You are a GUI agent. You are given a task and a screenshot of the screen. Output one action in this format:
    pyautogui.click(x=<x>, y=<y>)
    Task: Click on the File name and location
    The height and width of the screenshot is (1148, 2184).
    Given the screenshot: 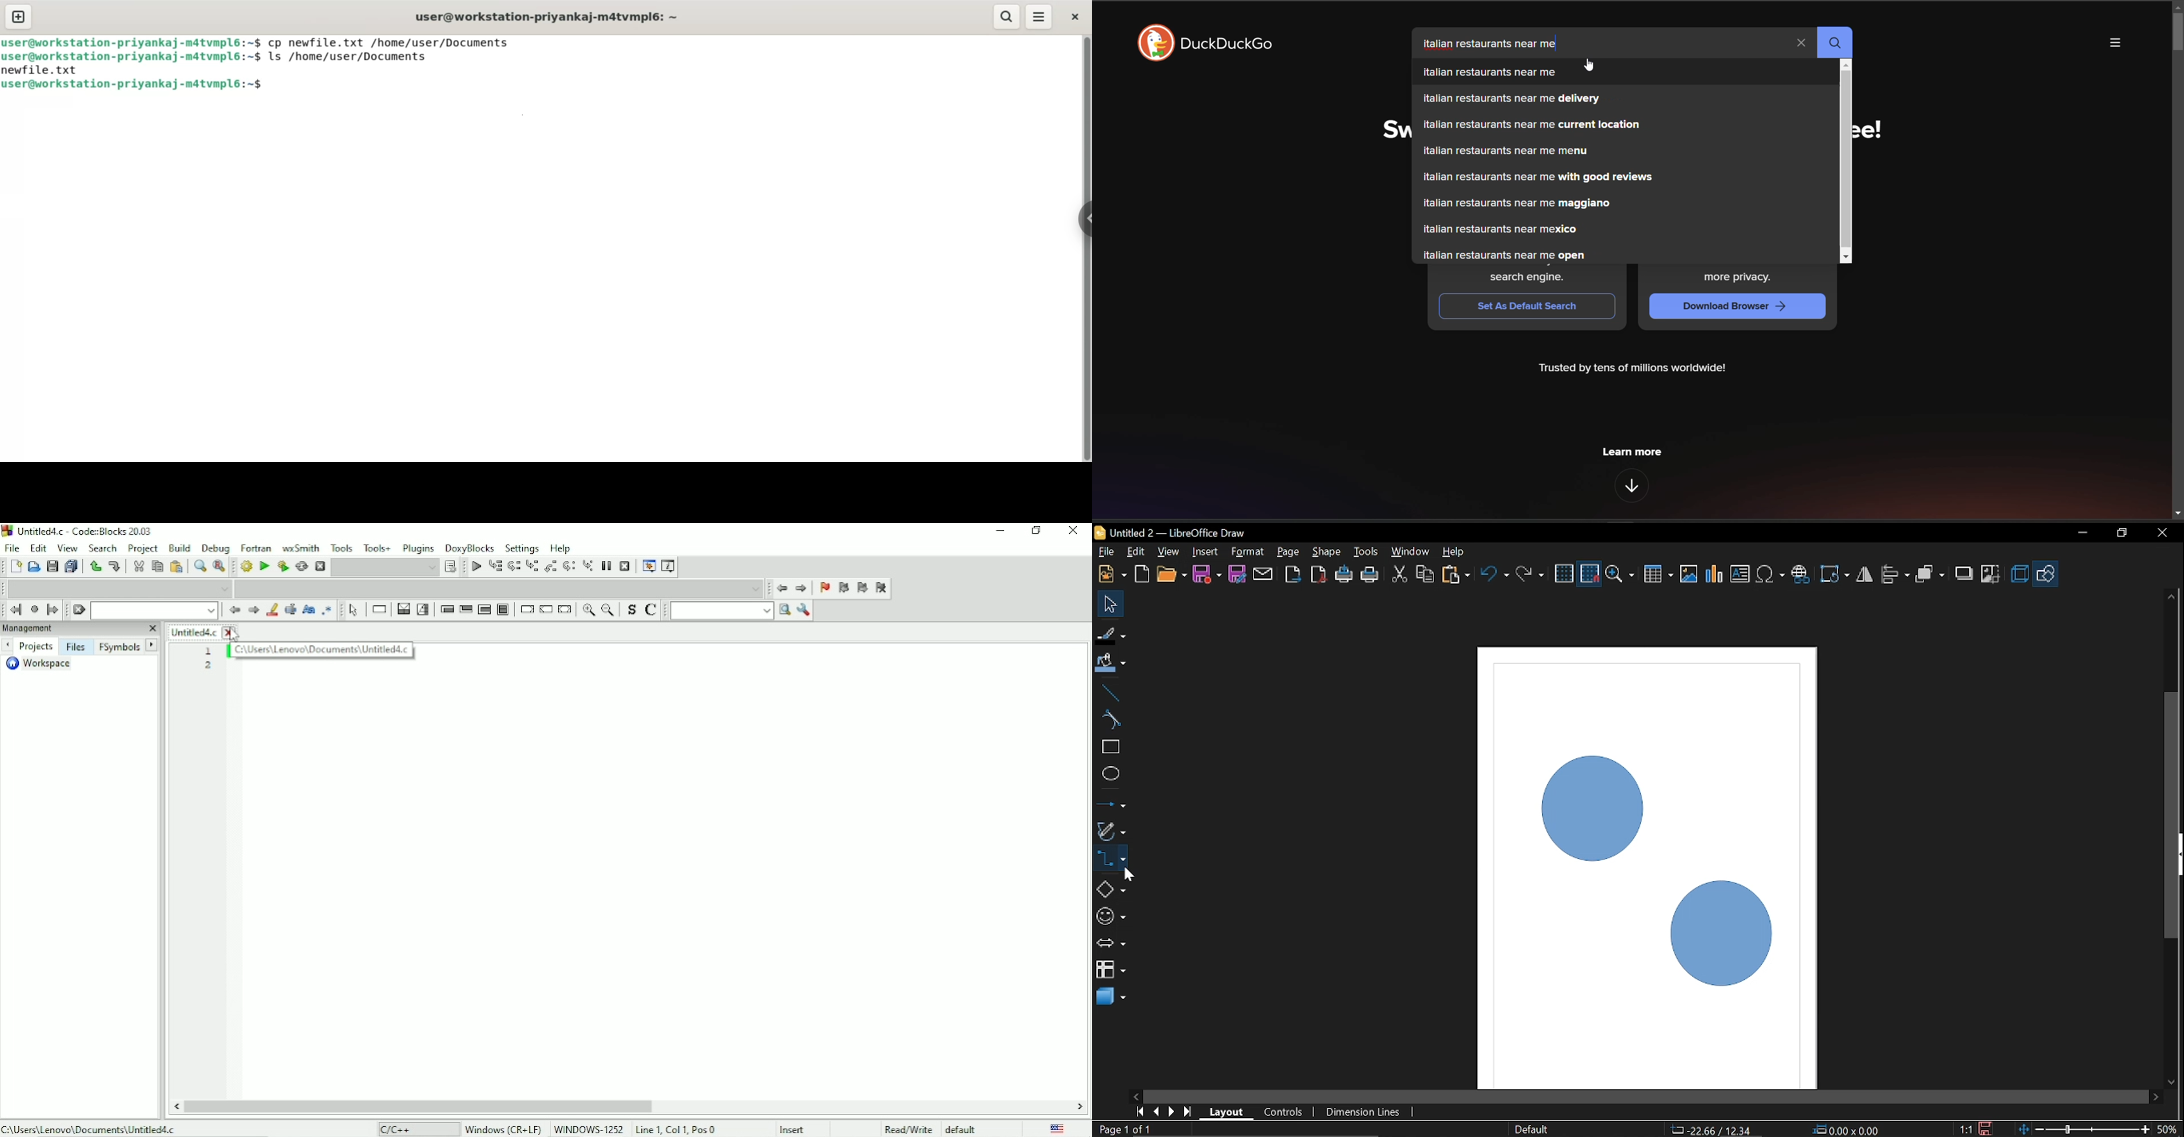 What is the action you would take?
    pyautogui.click(x=322, y=649)
    